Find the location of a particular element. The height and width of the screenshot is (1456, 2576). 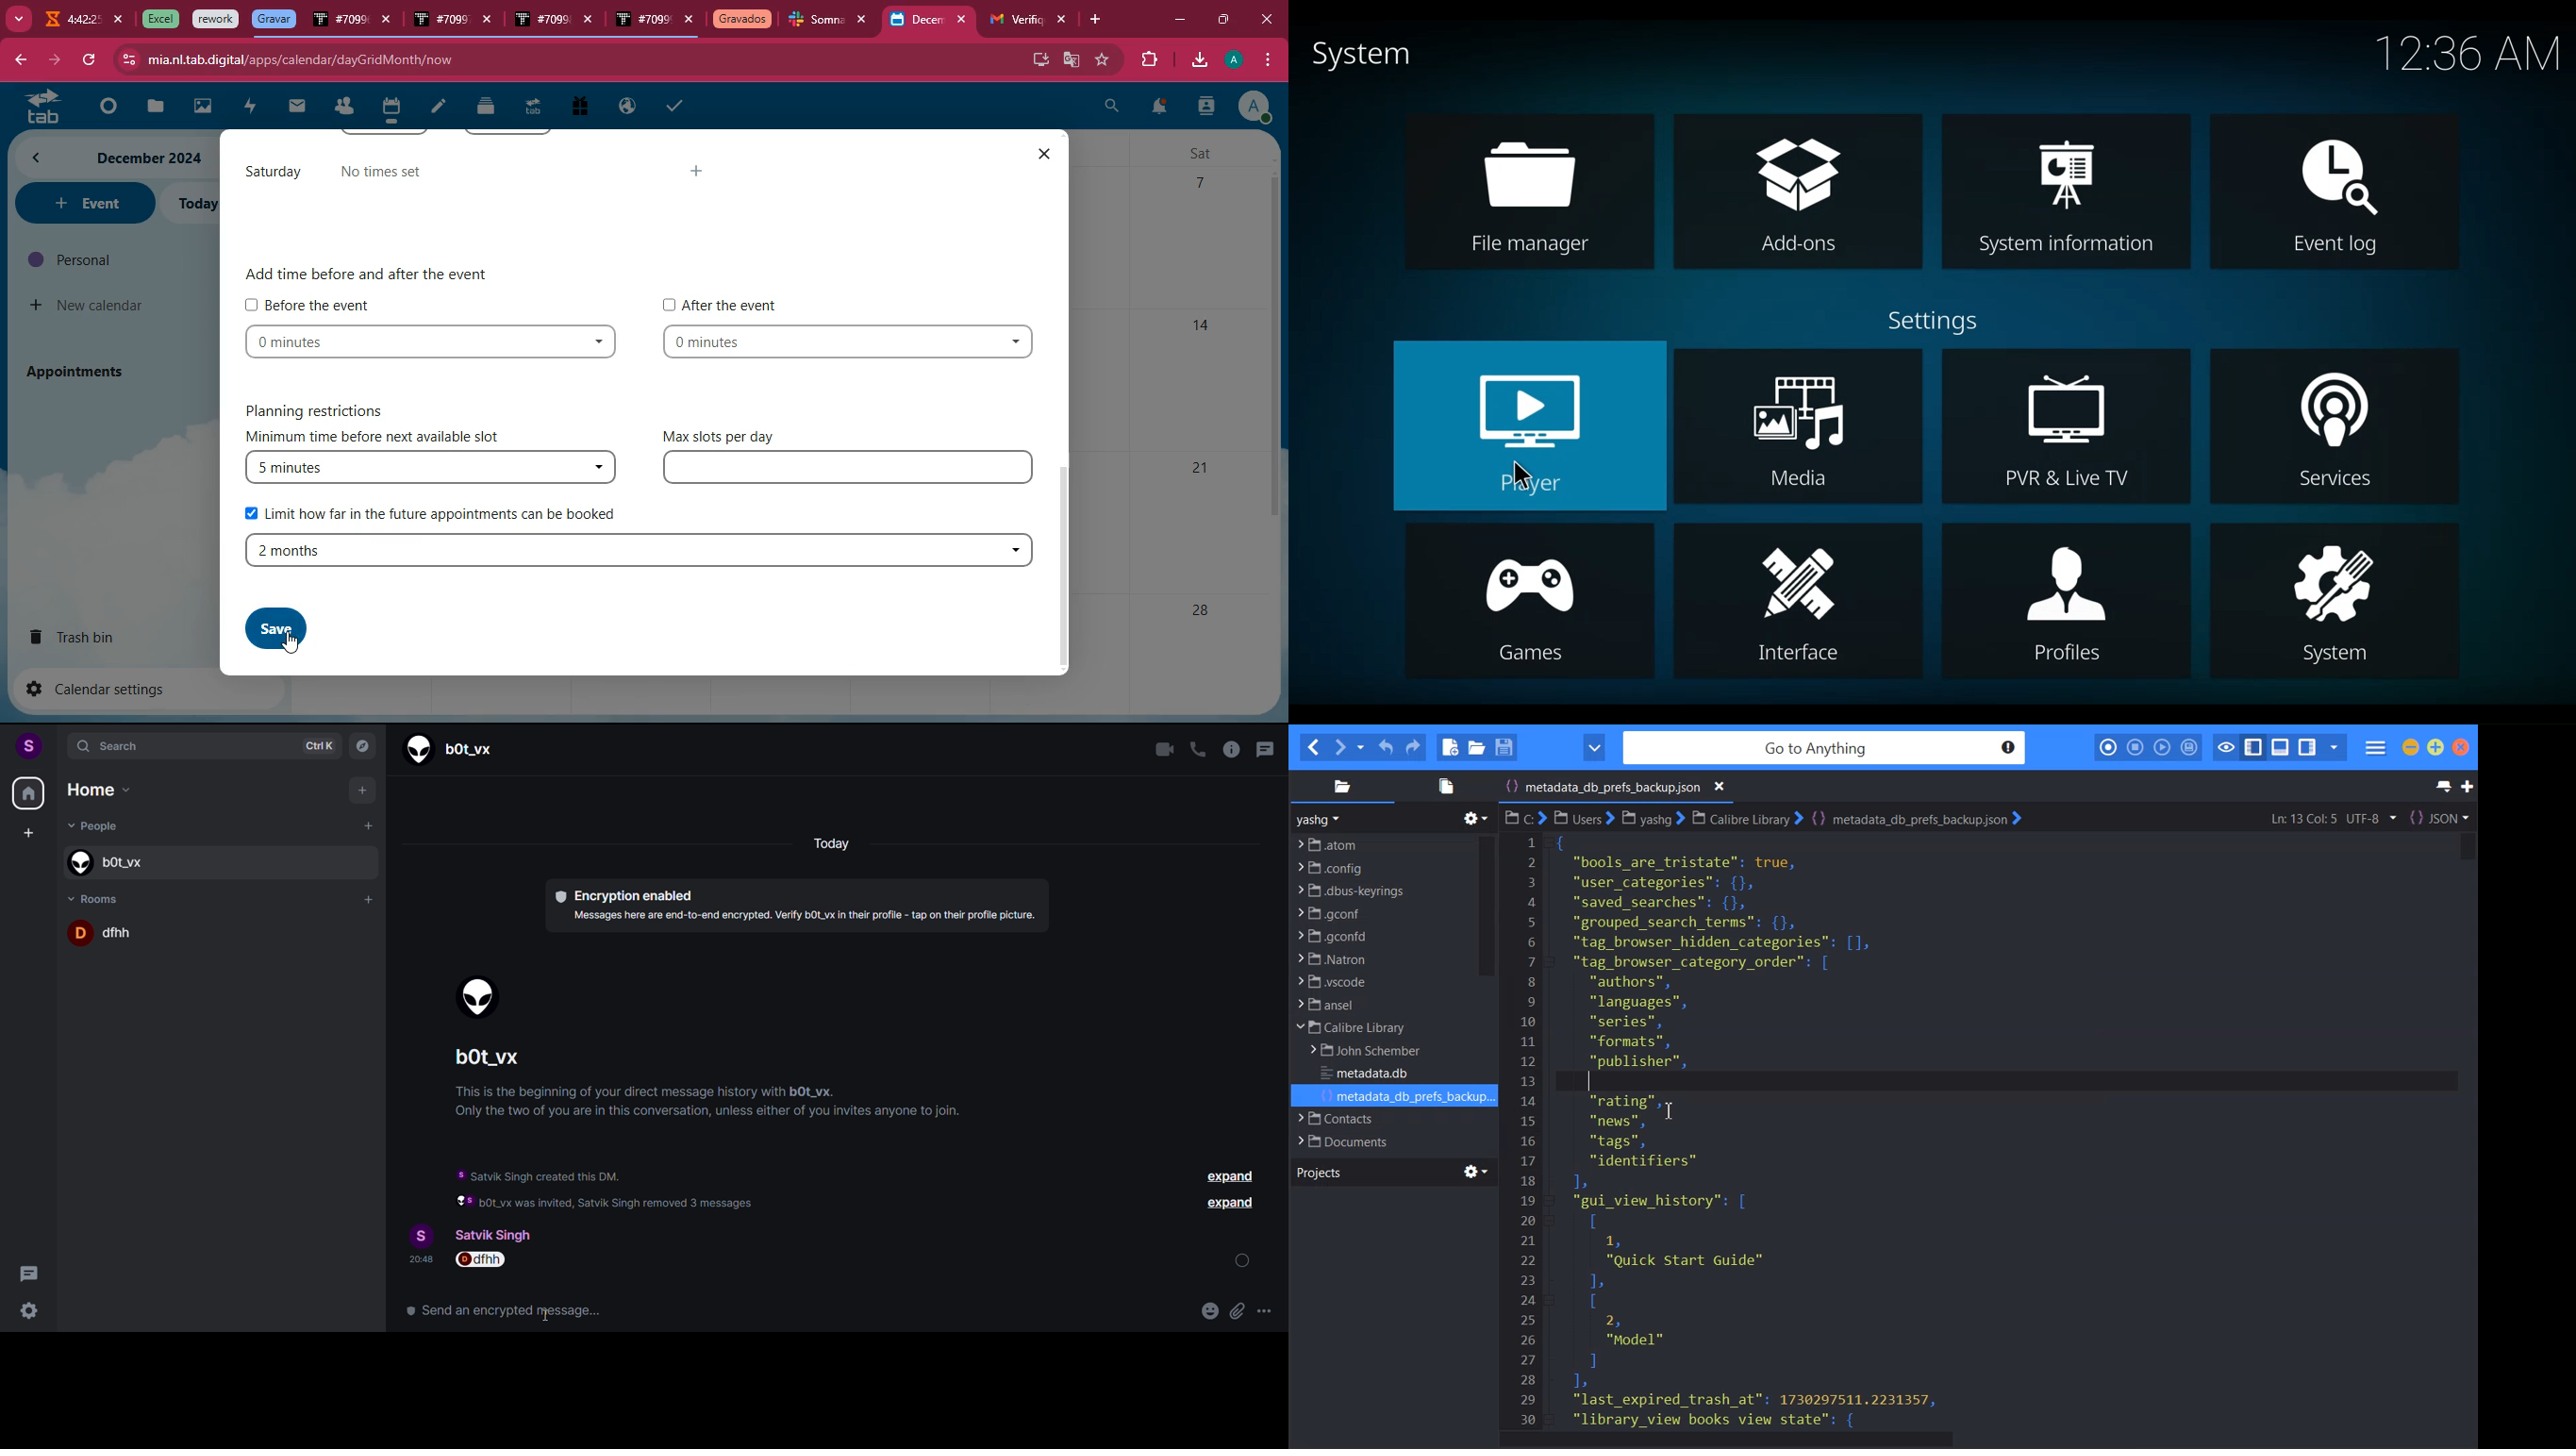

Toggle Focus Mode is located at coordinates (2225, 748).